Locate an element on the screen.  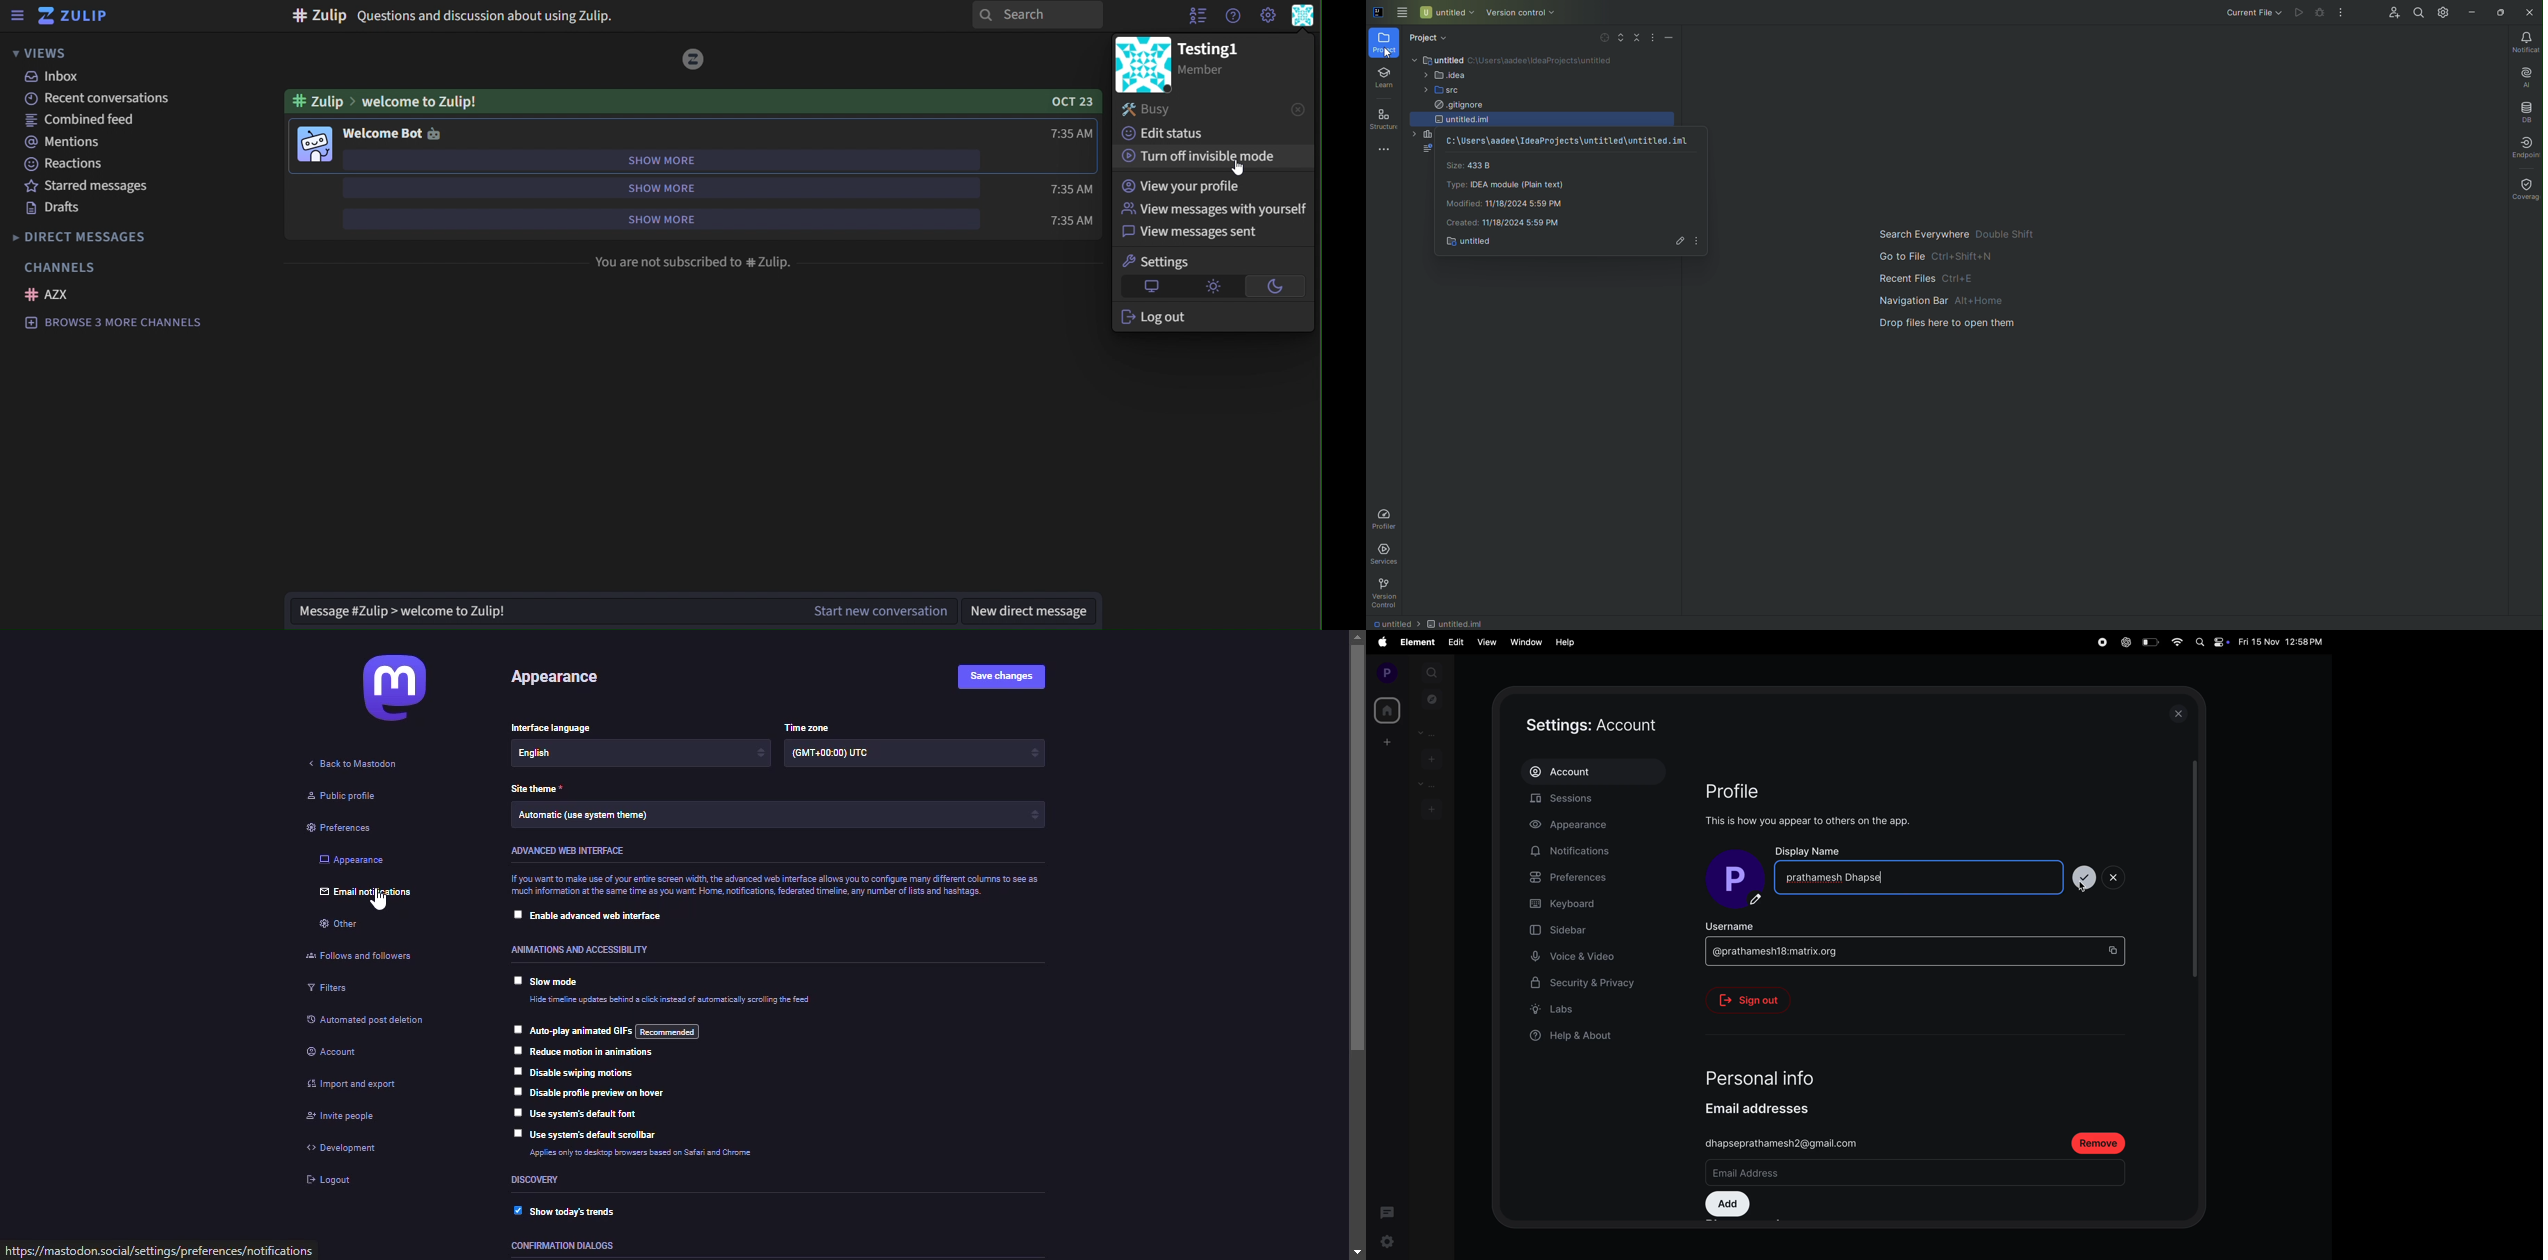
testing1 member is located at coordinates (1214, 58).